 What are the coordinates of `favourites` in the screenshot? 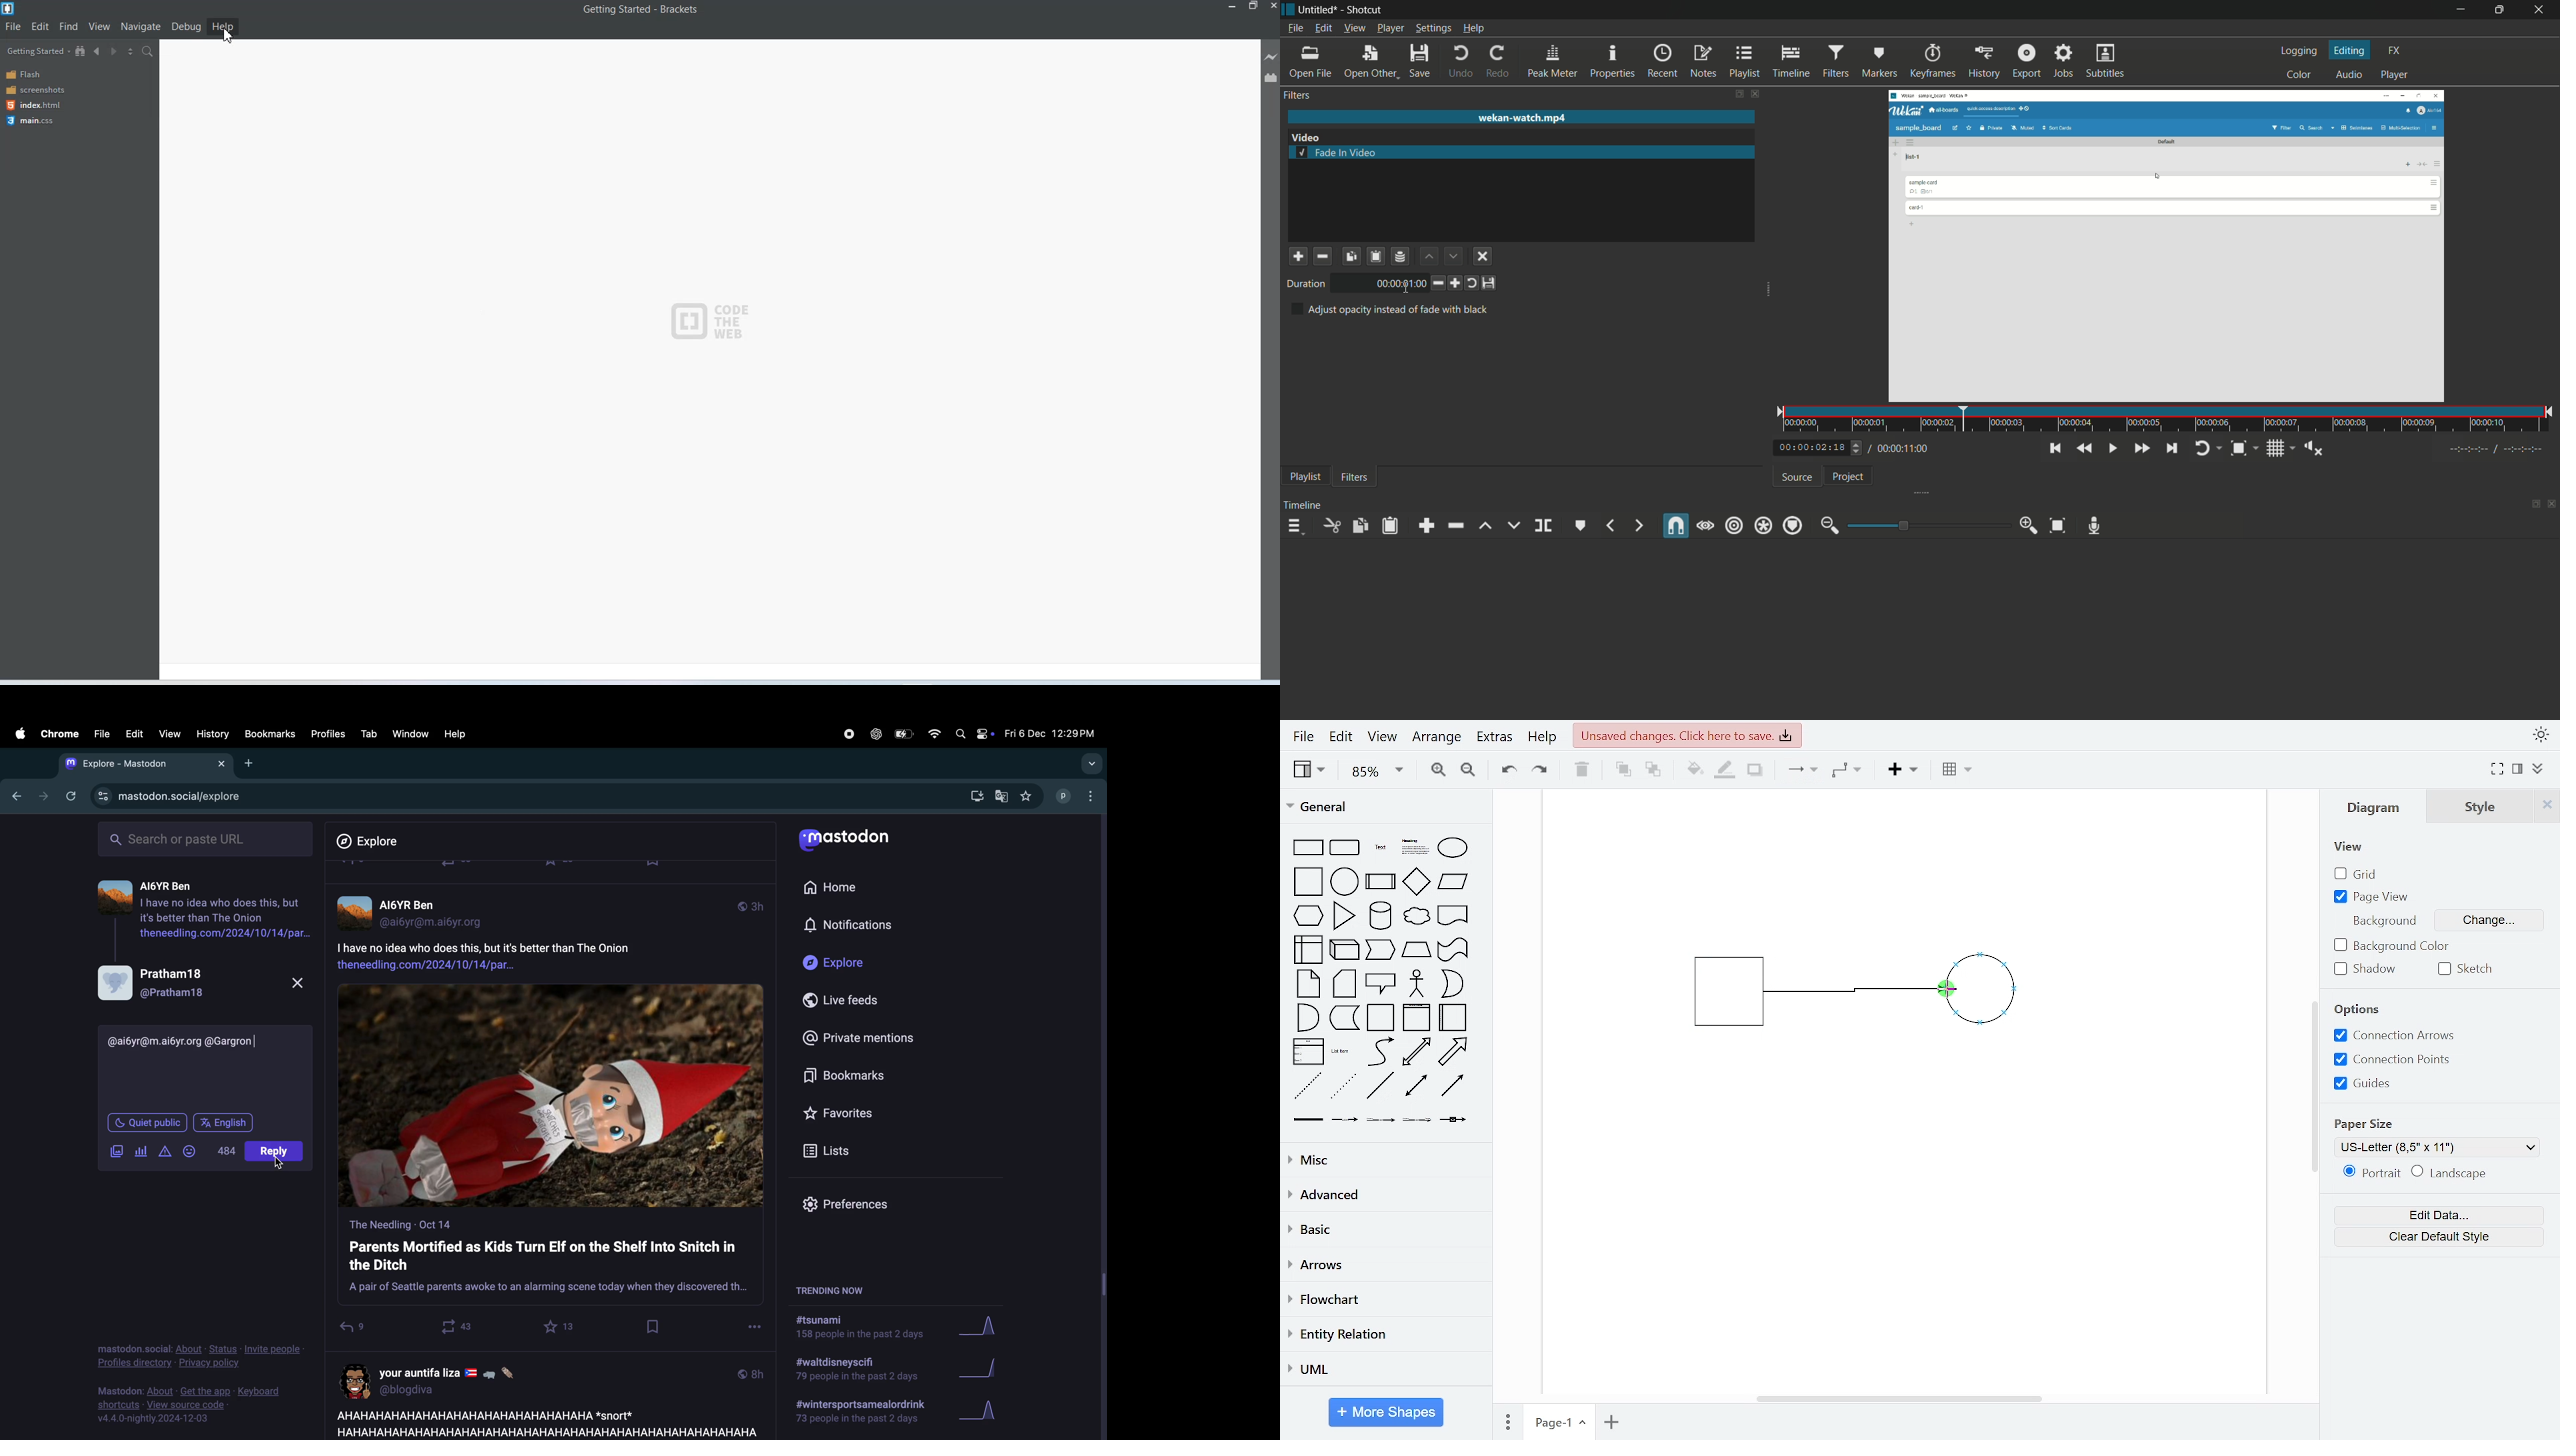 It's located at (1026, 796).